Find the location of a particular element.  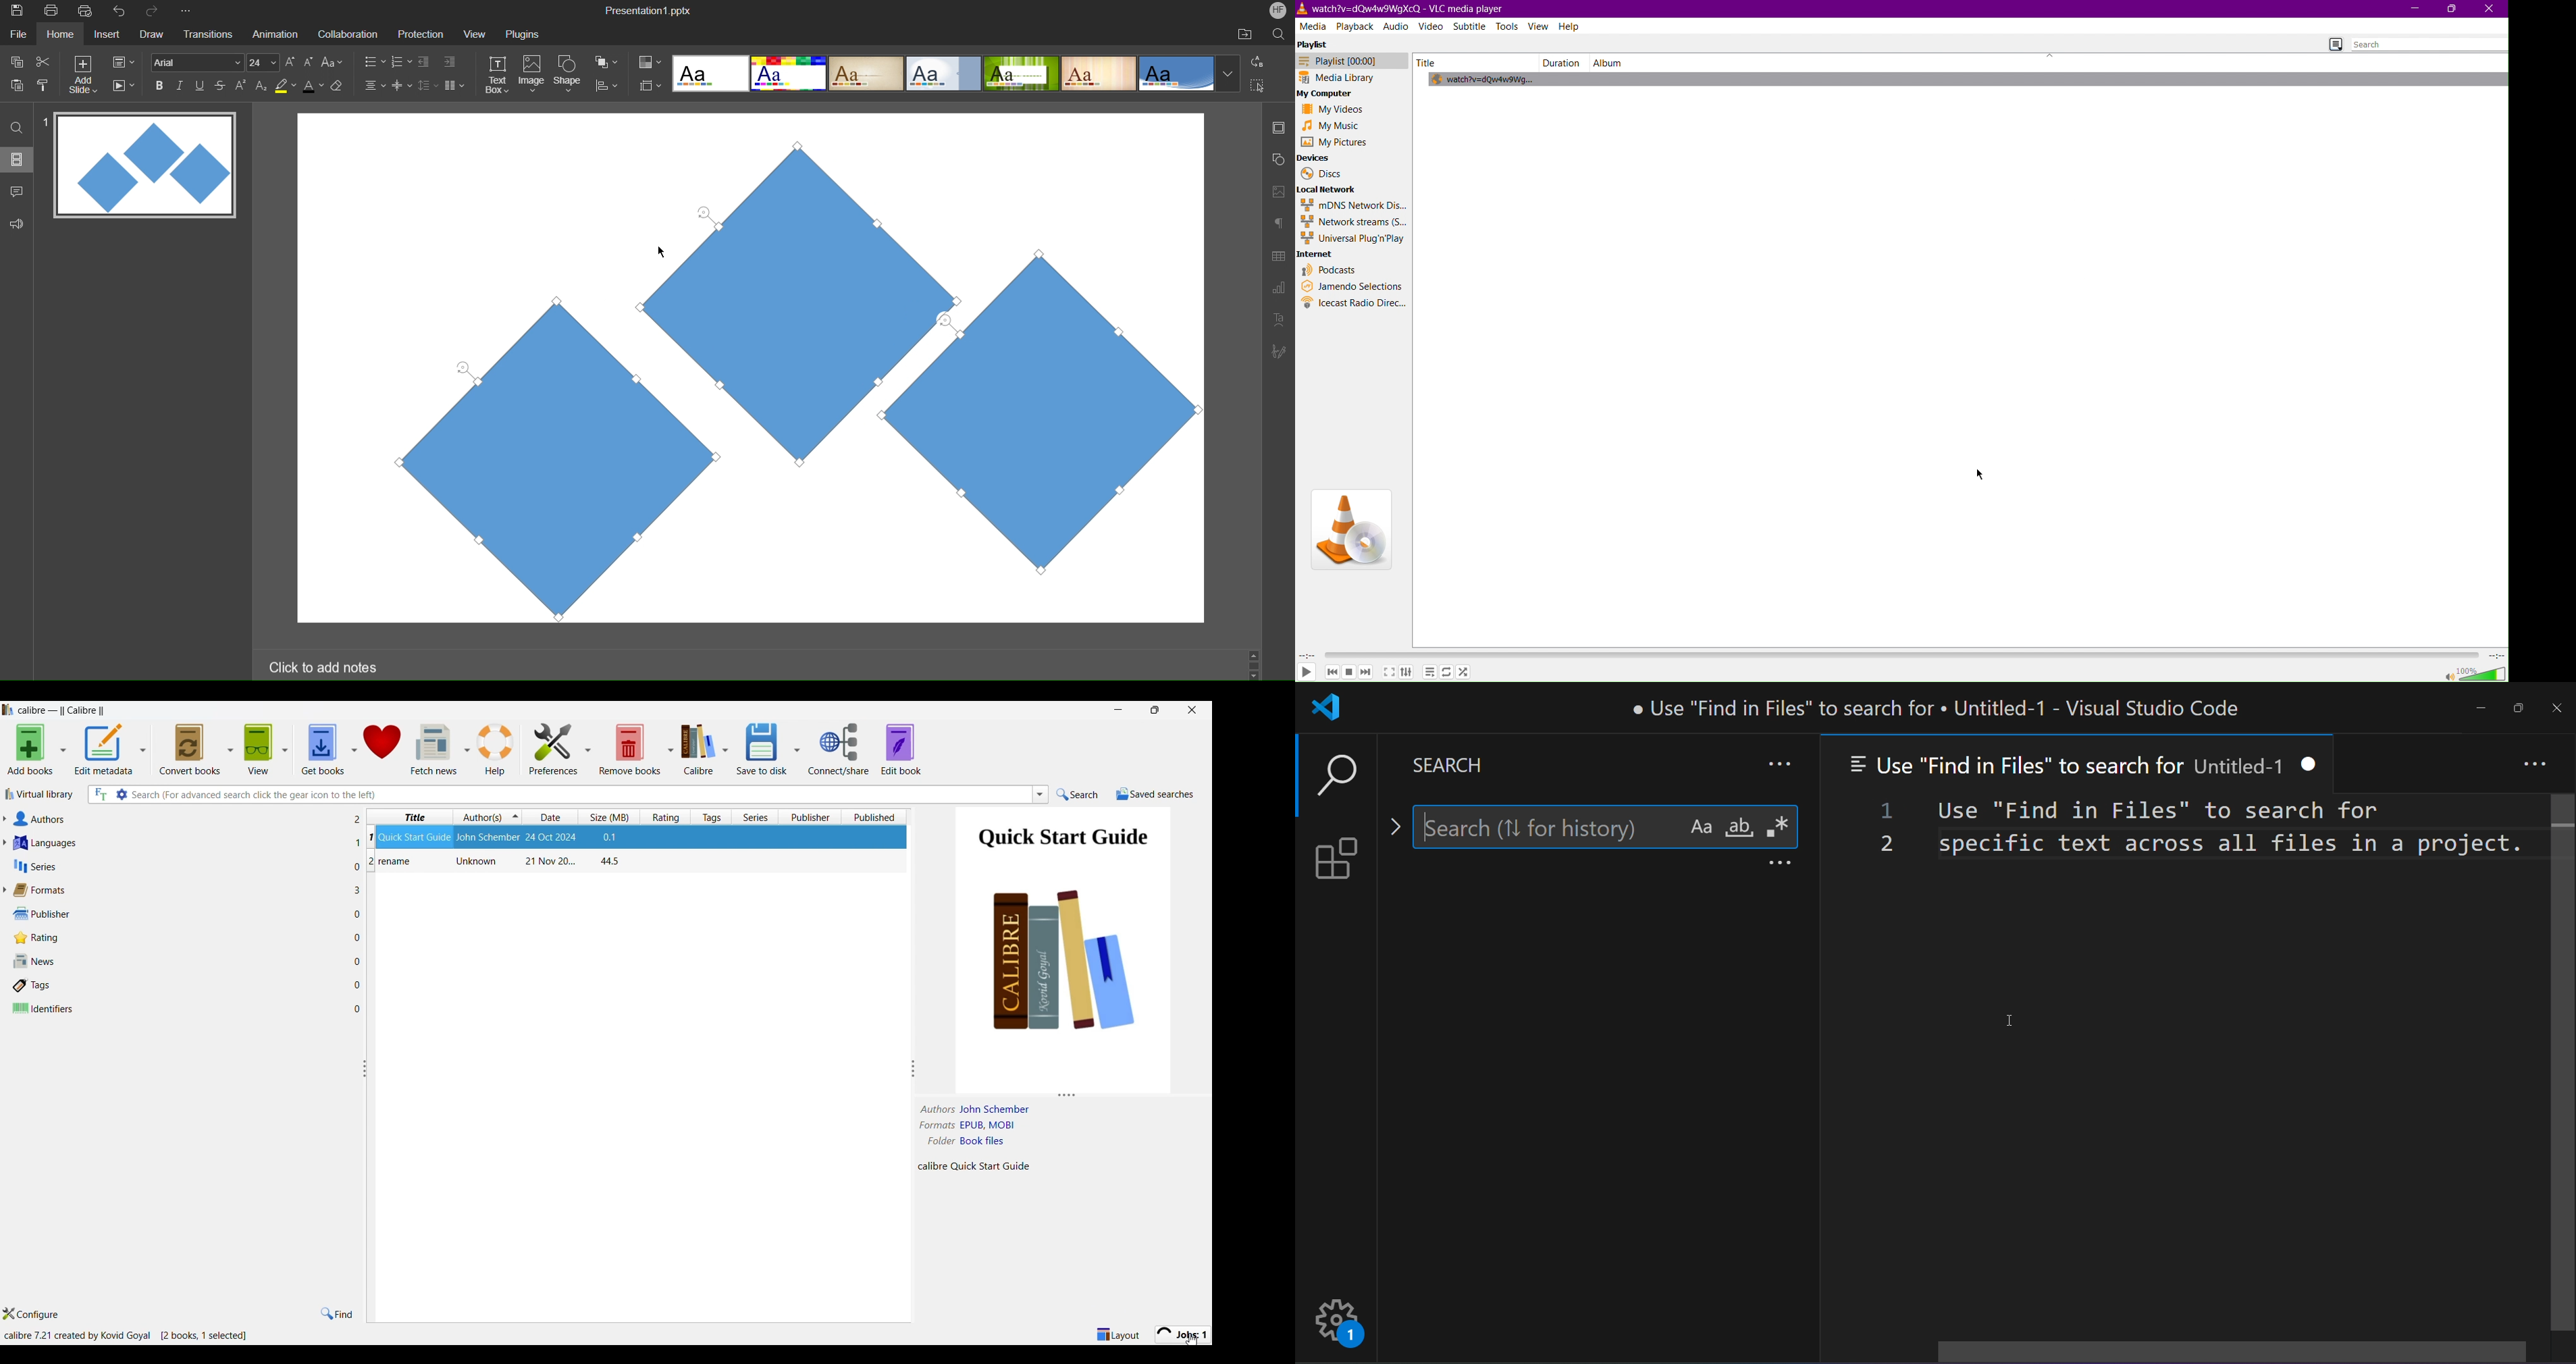

Bullet List is located at coordinates (374, 63).